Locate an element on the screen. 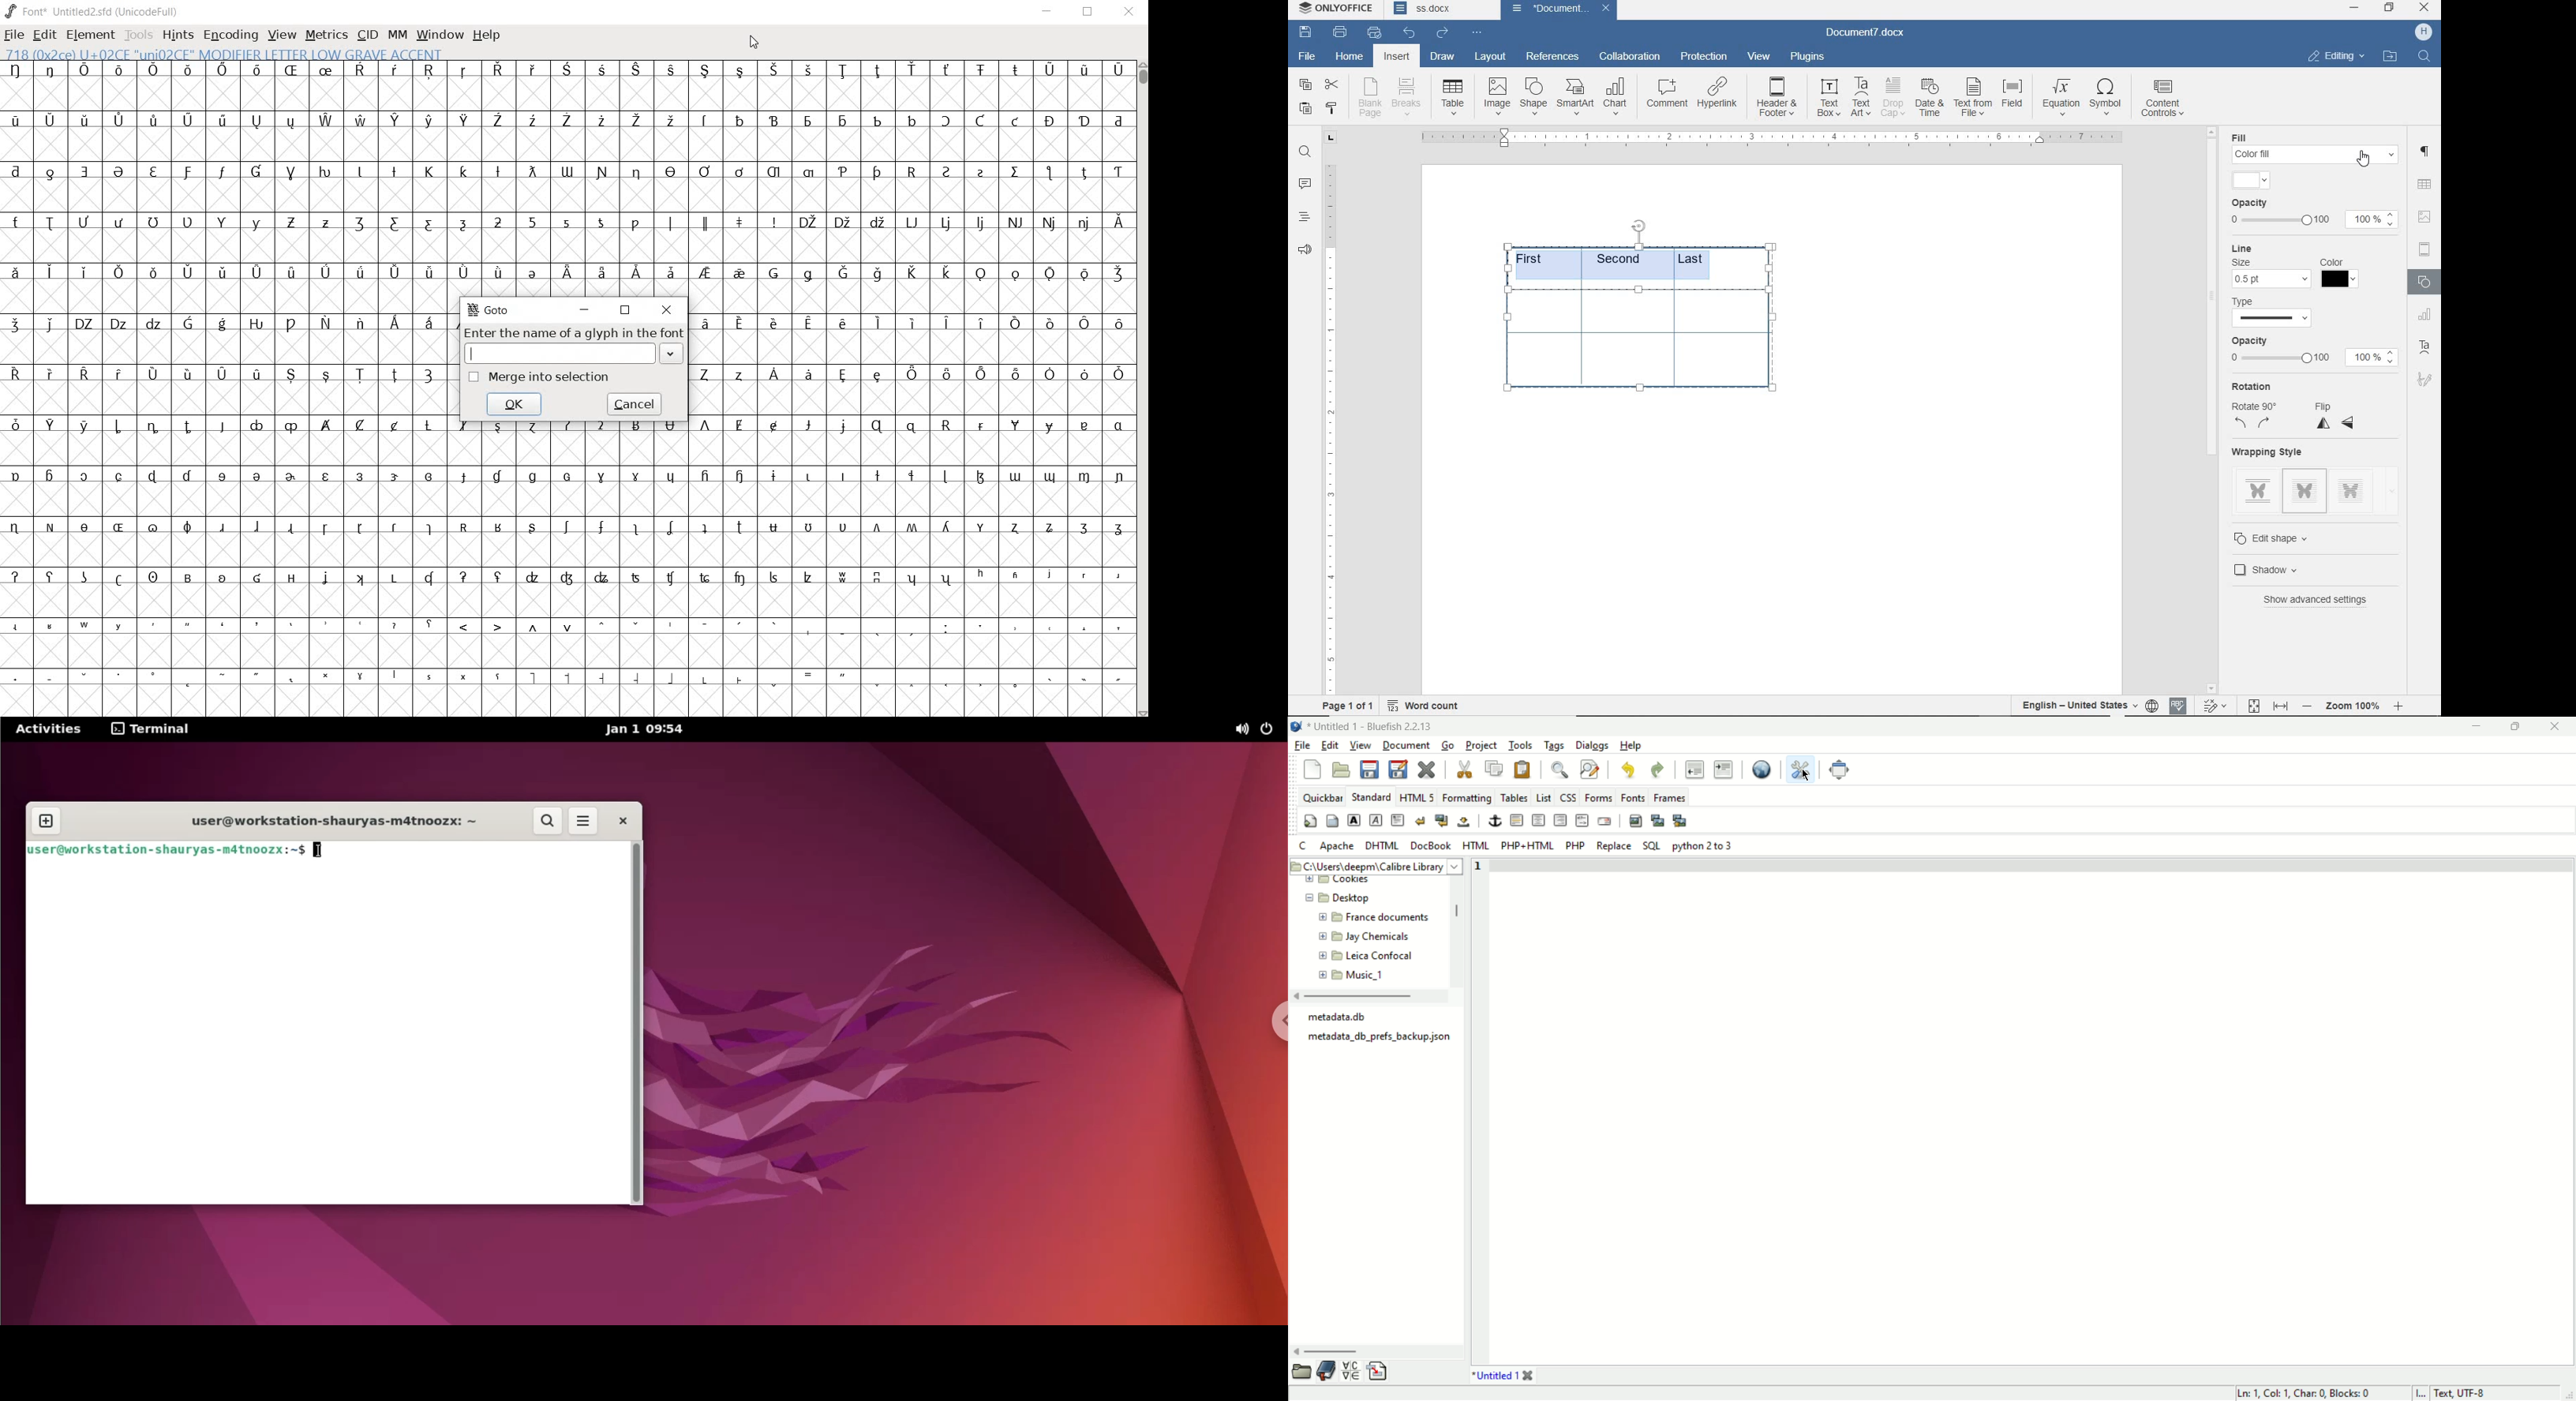 Image resolution: width=2576 pixels, height=1428 pixels. cursor is located at coordinates (1807, 776).